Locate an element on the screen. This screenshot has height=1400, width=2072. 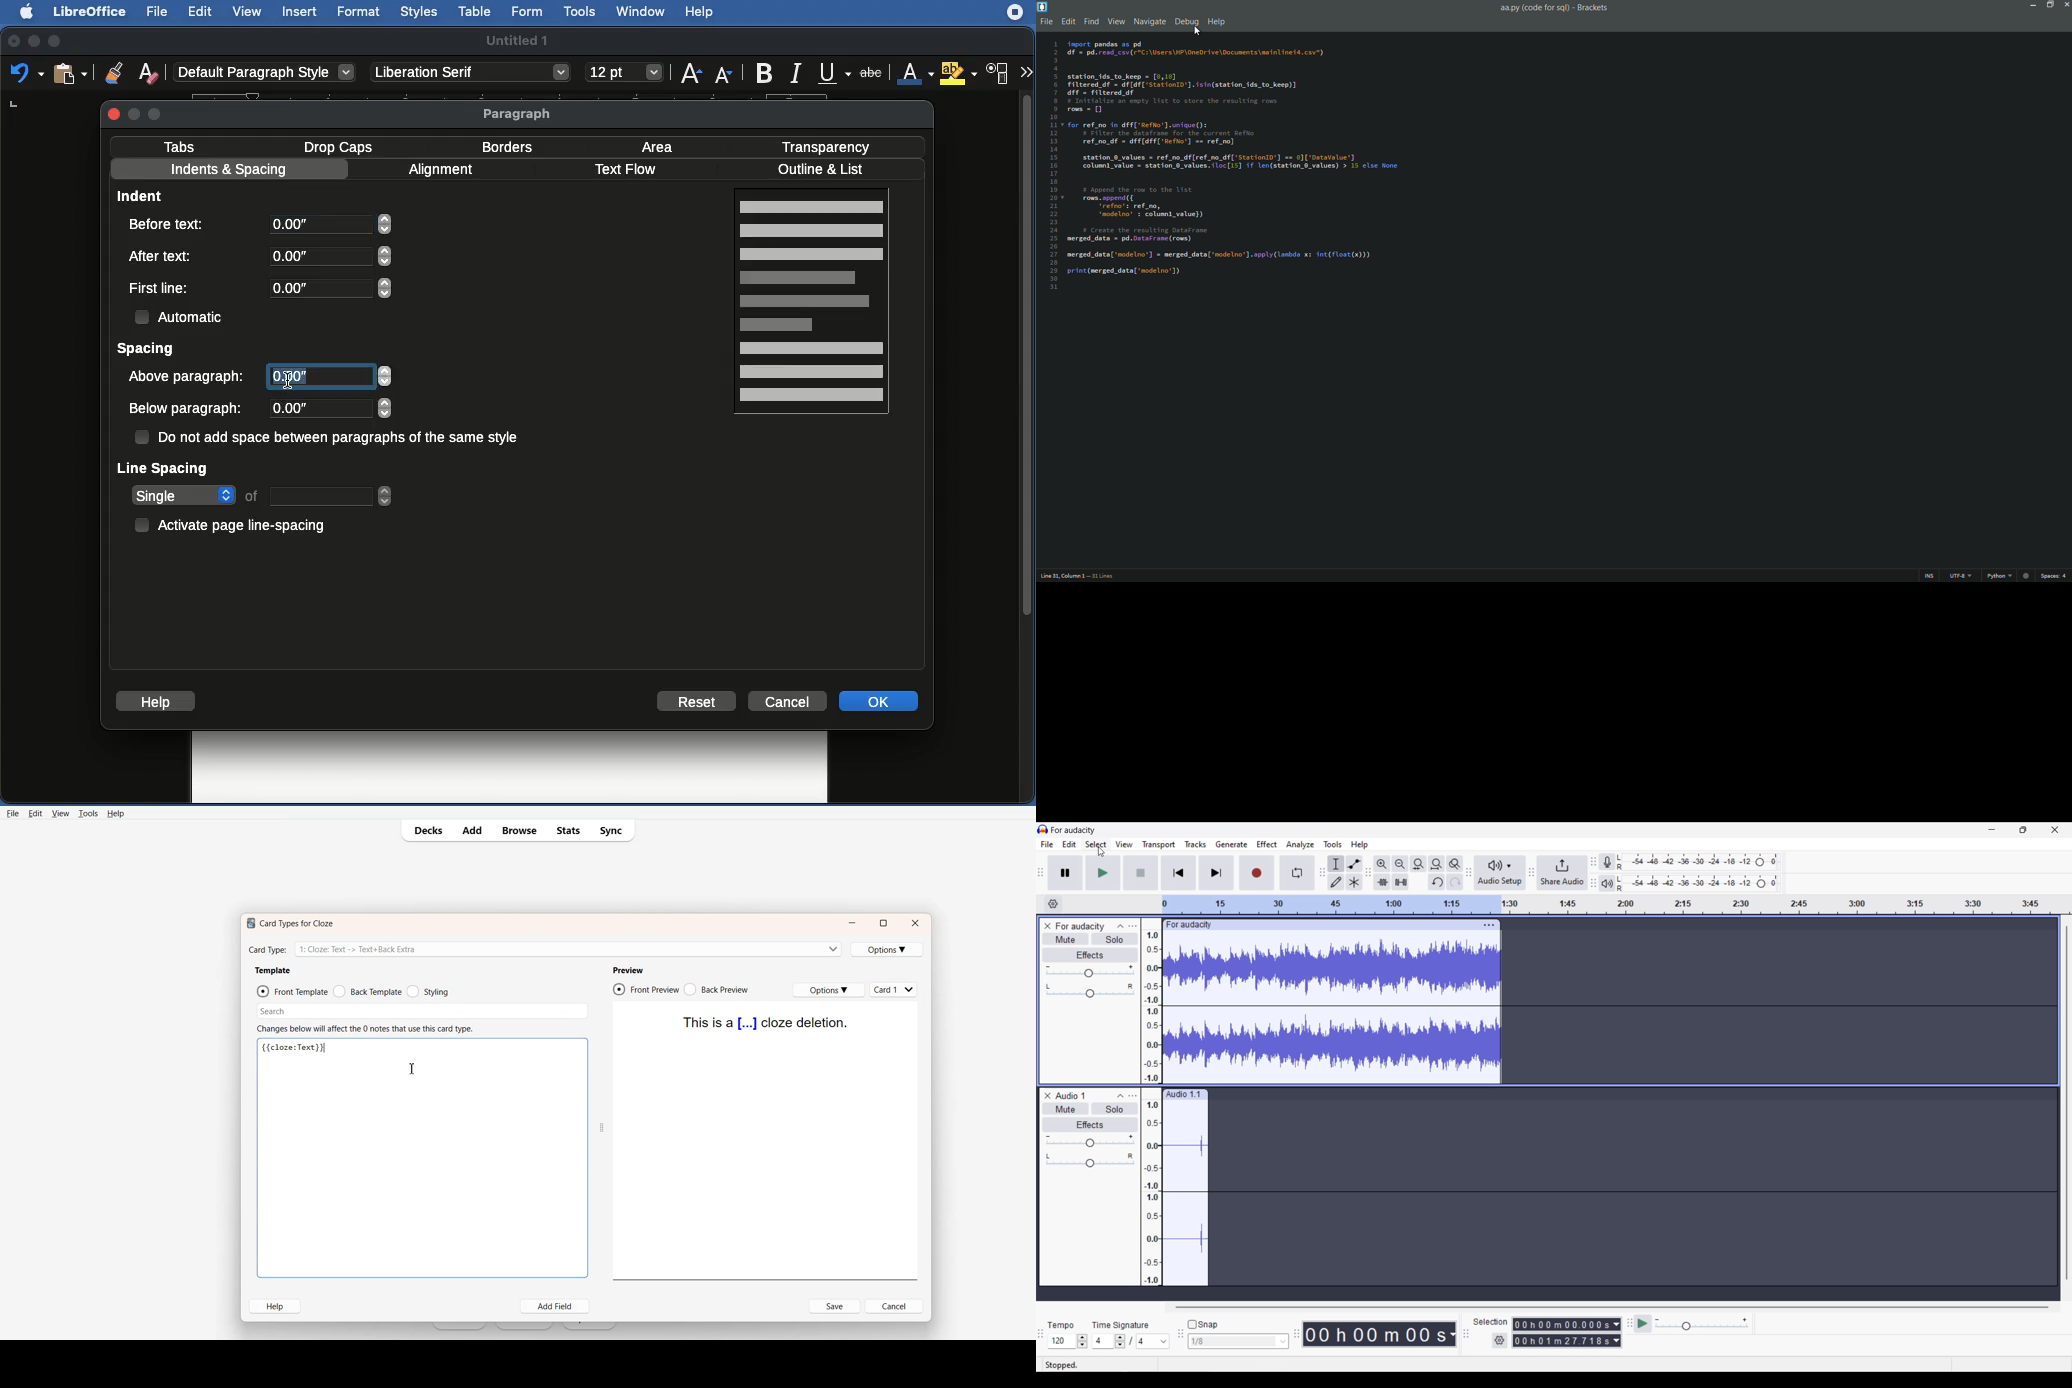
track control panel menu is located at coordinates (1133, 1096).